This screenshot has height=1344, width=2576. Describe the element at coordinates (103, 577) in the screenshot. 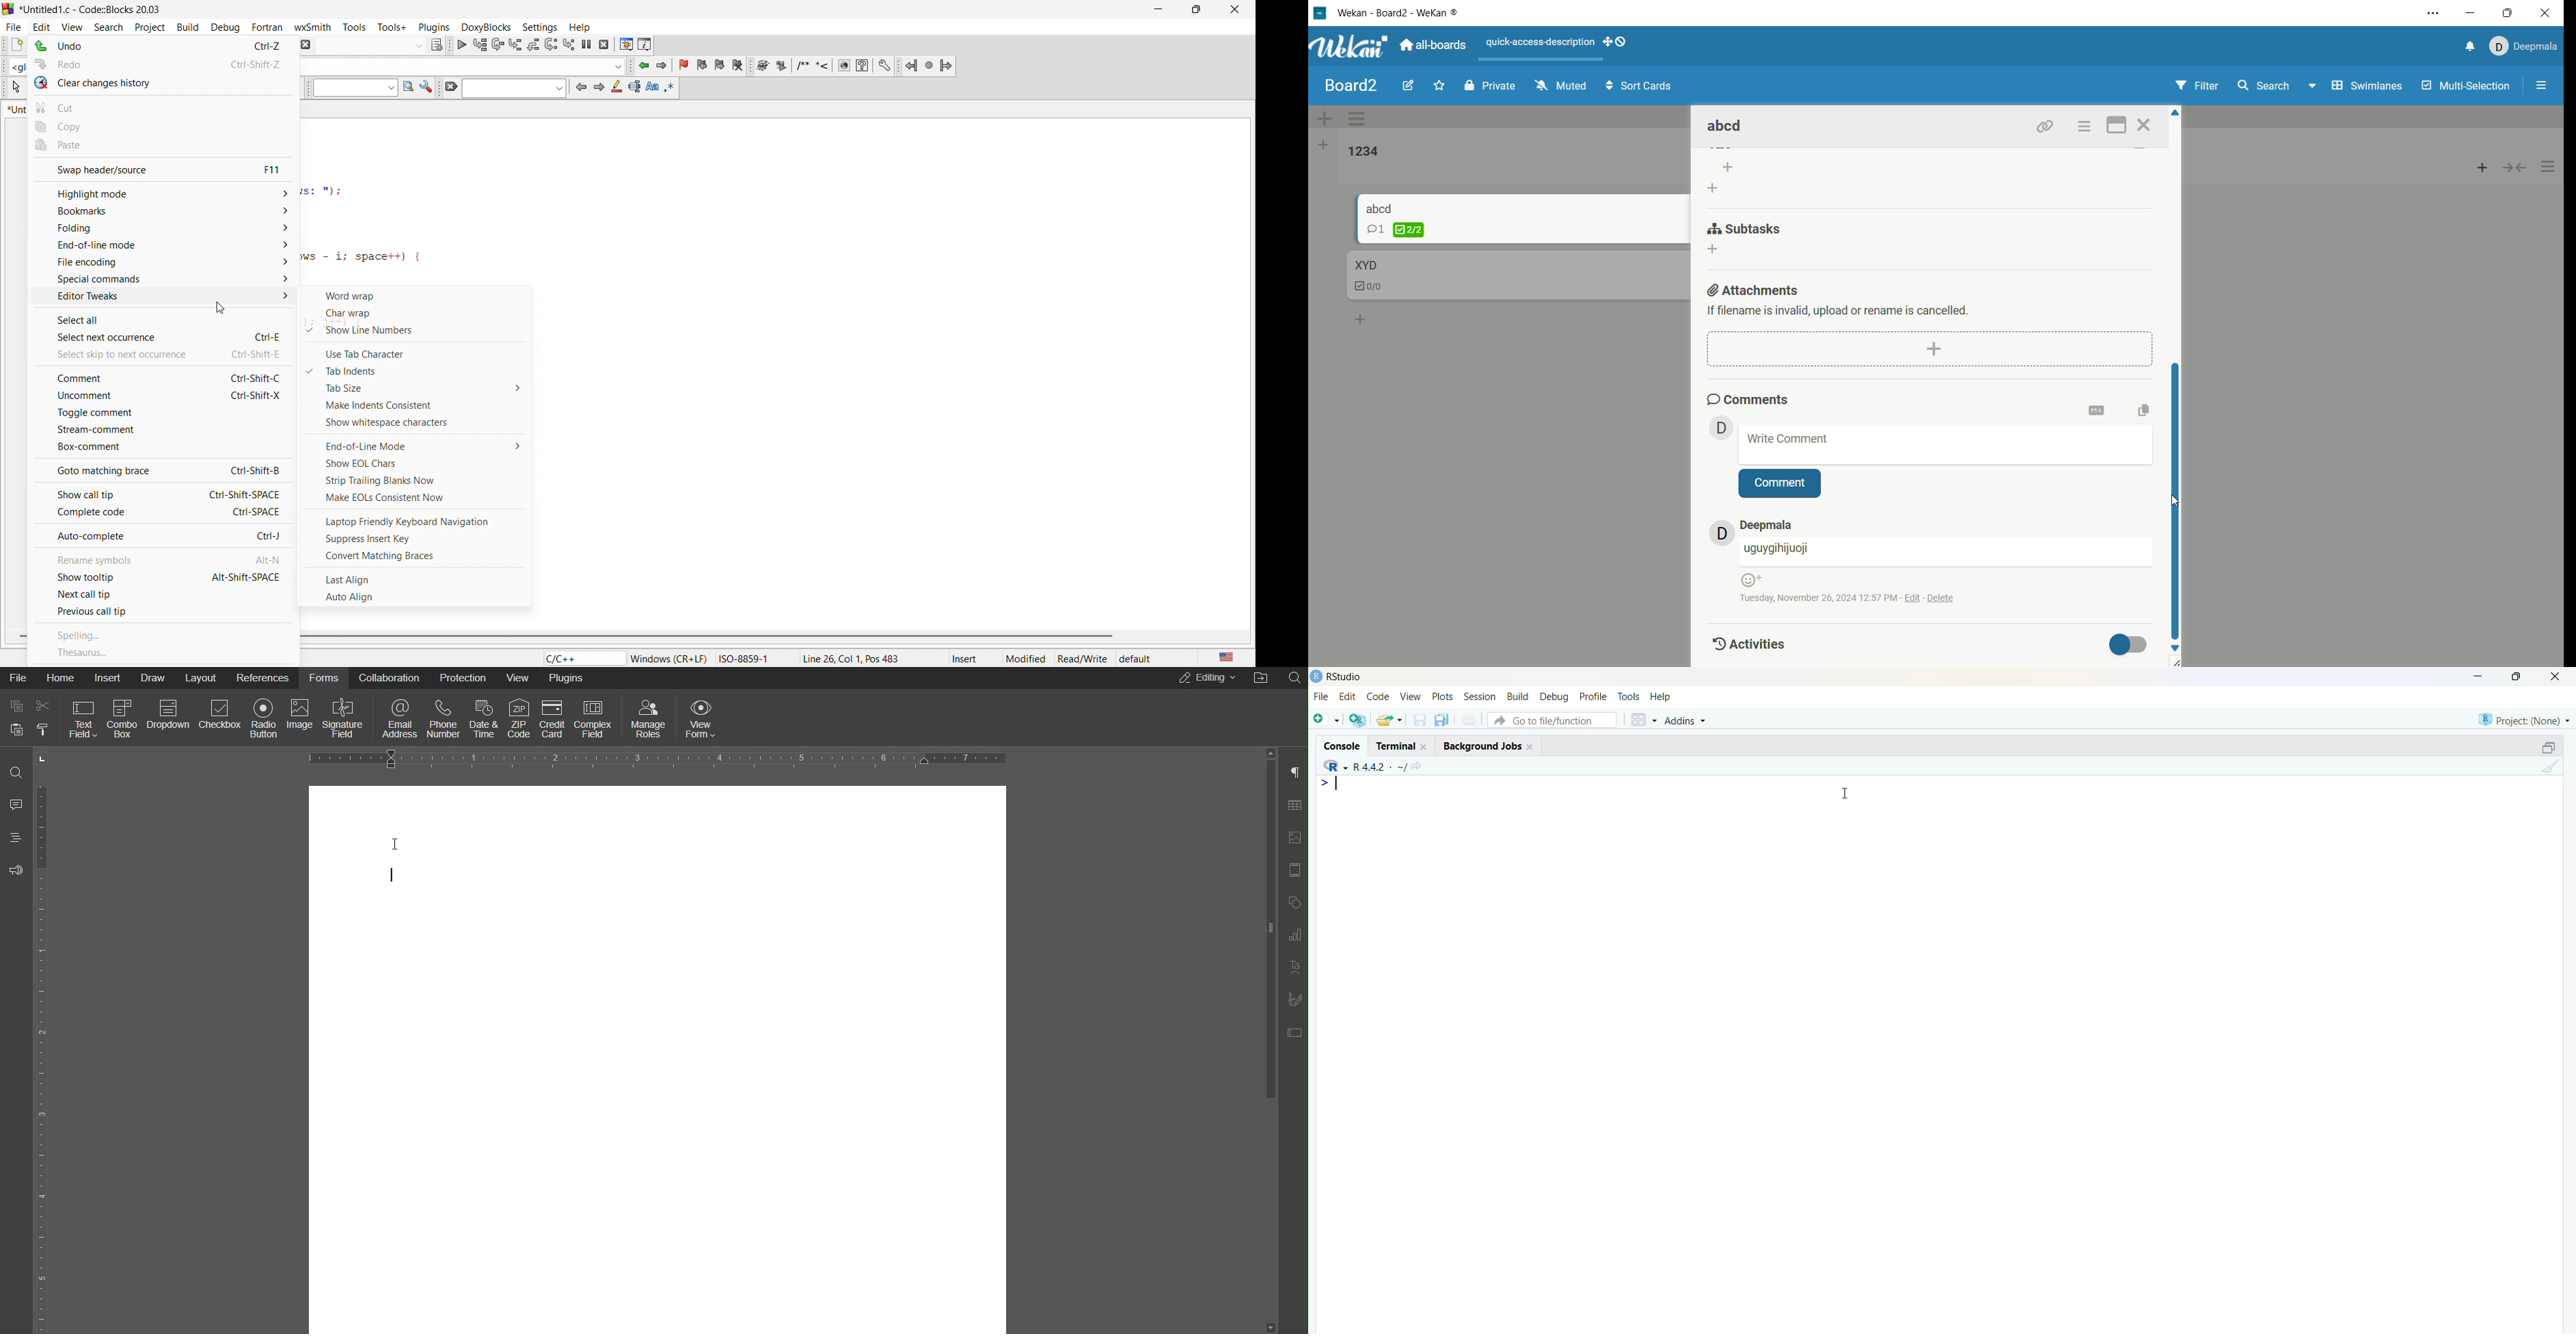

I see `show tooltip` at that location.